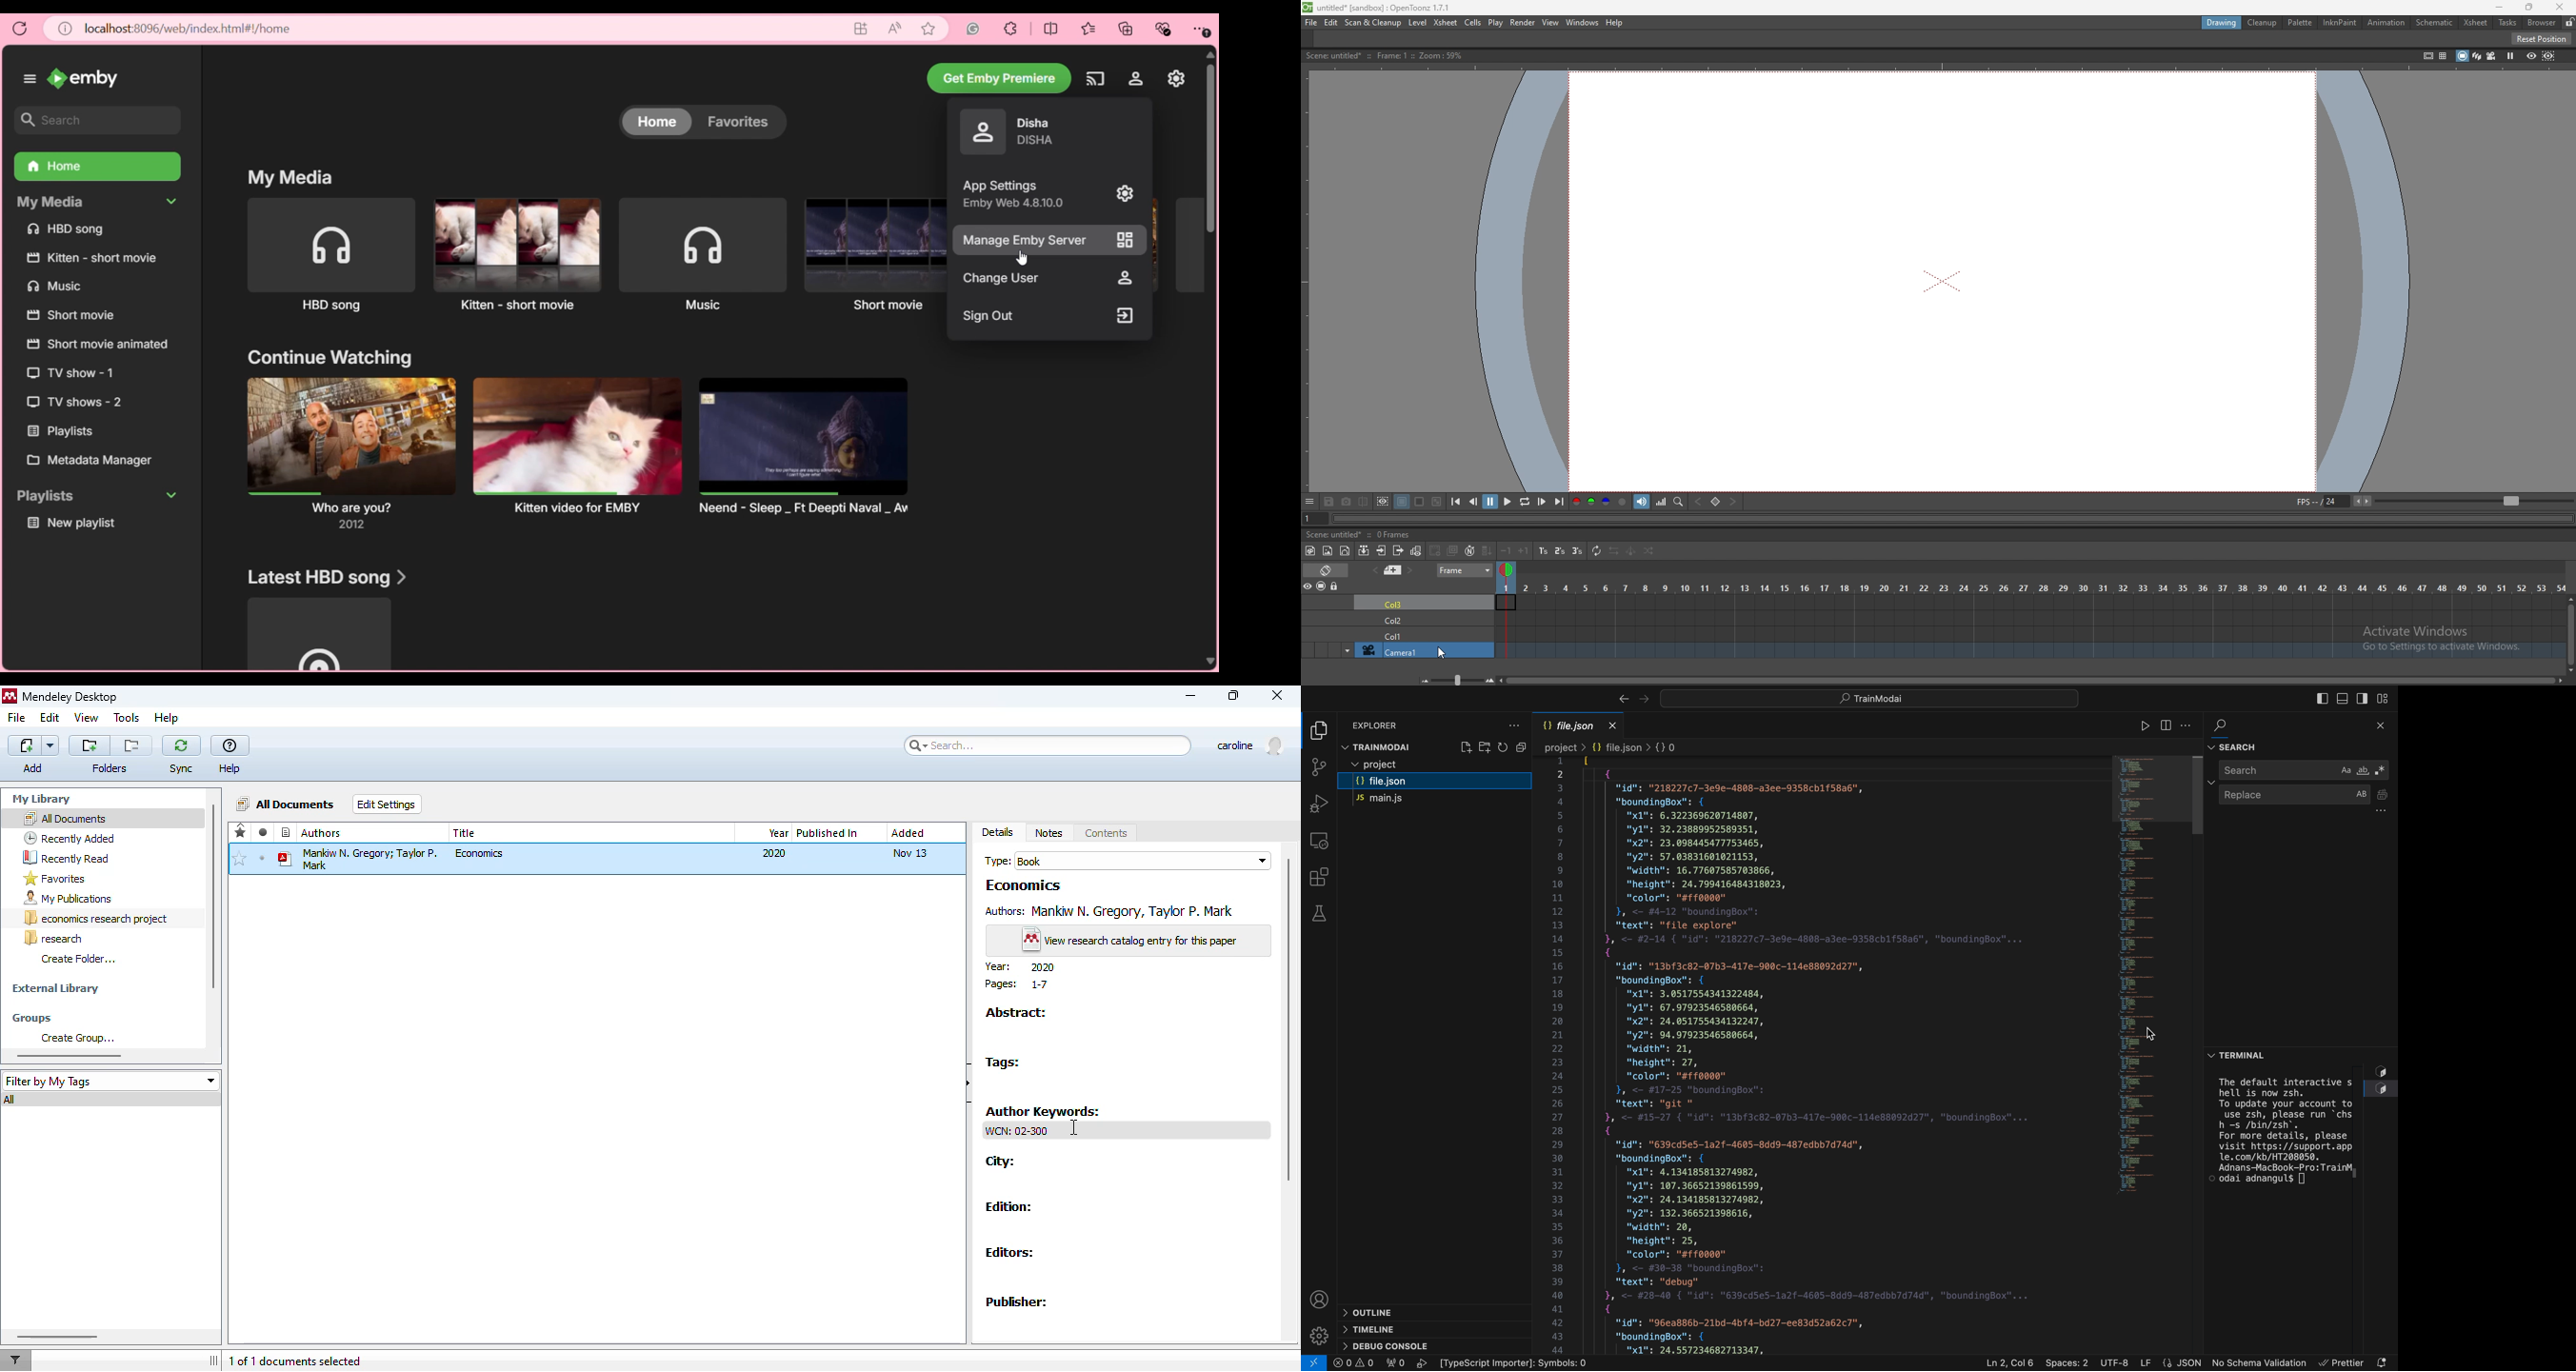  Describe the element at coordinates (1014, 984) in the screenshot. I see `pages: 1-7` at that location.